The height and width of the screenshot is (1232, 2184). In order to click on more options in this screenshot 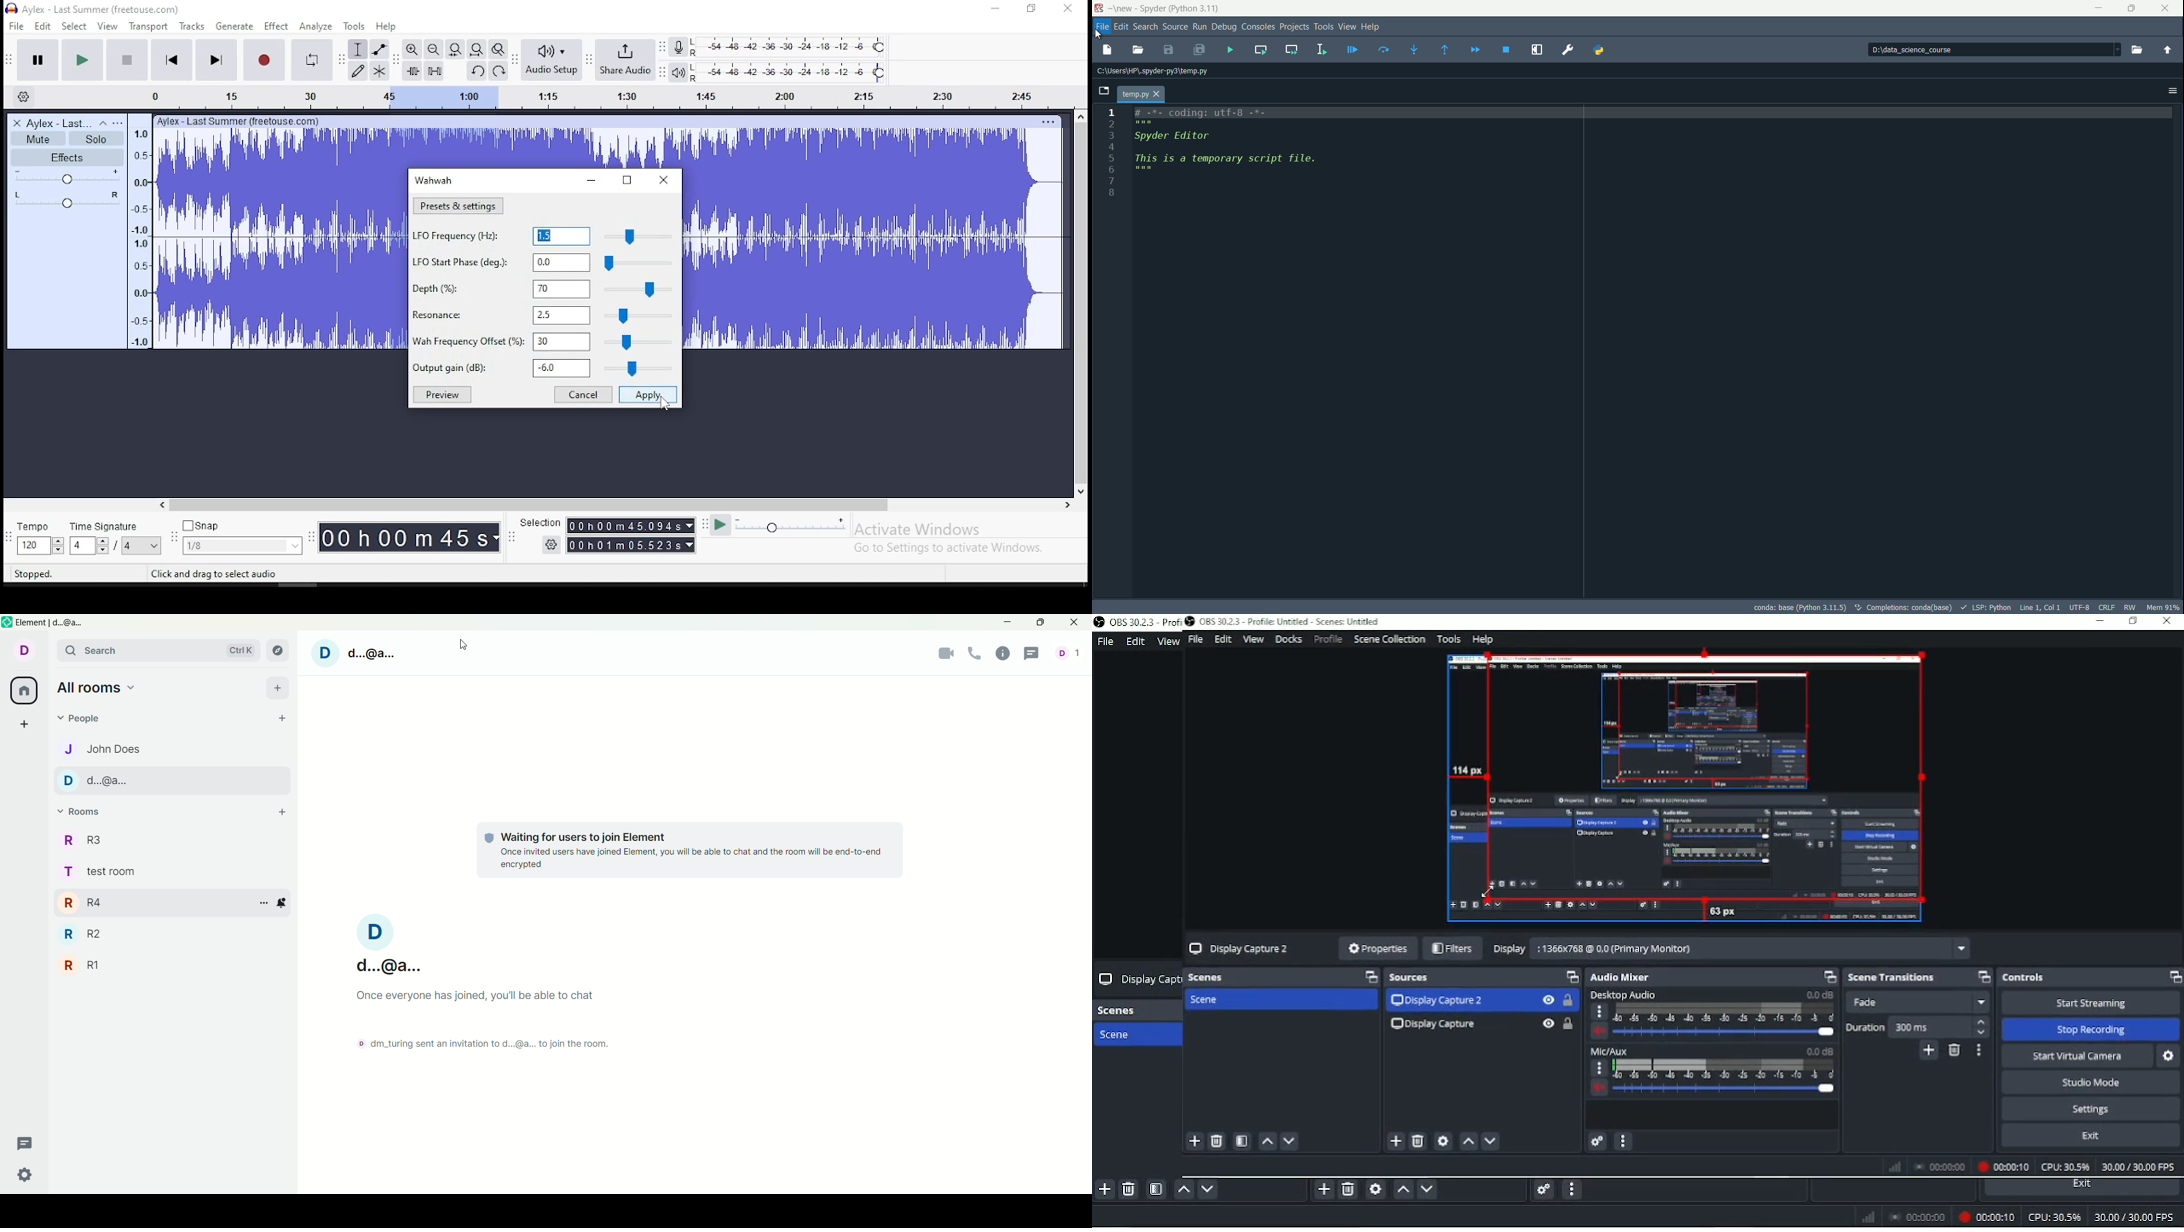, I will do `click(1596, 1069)`.